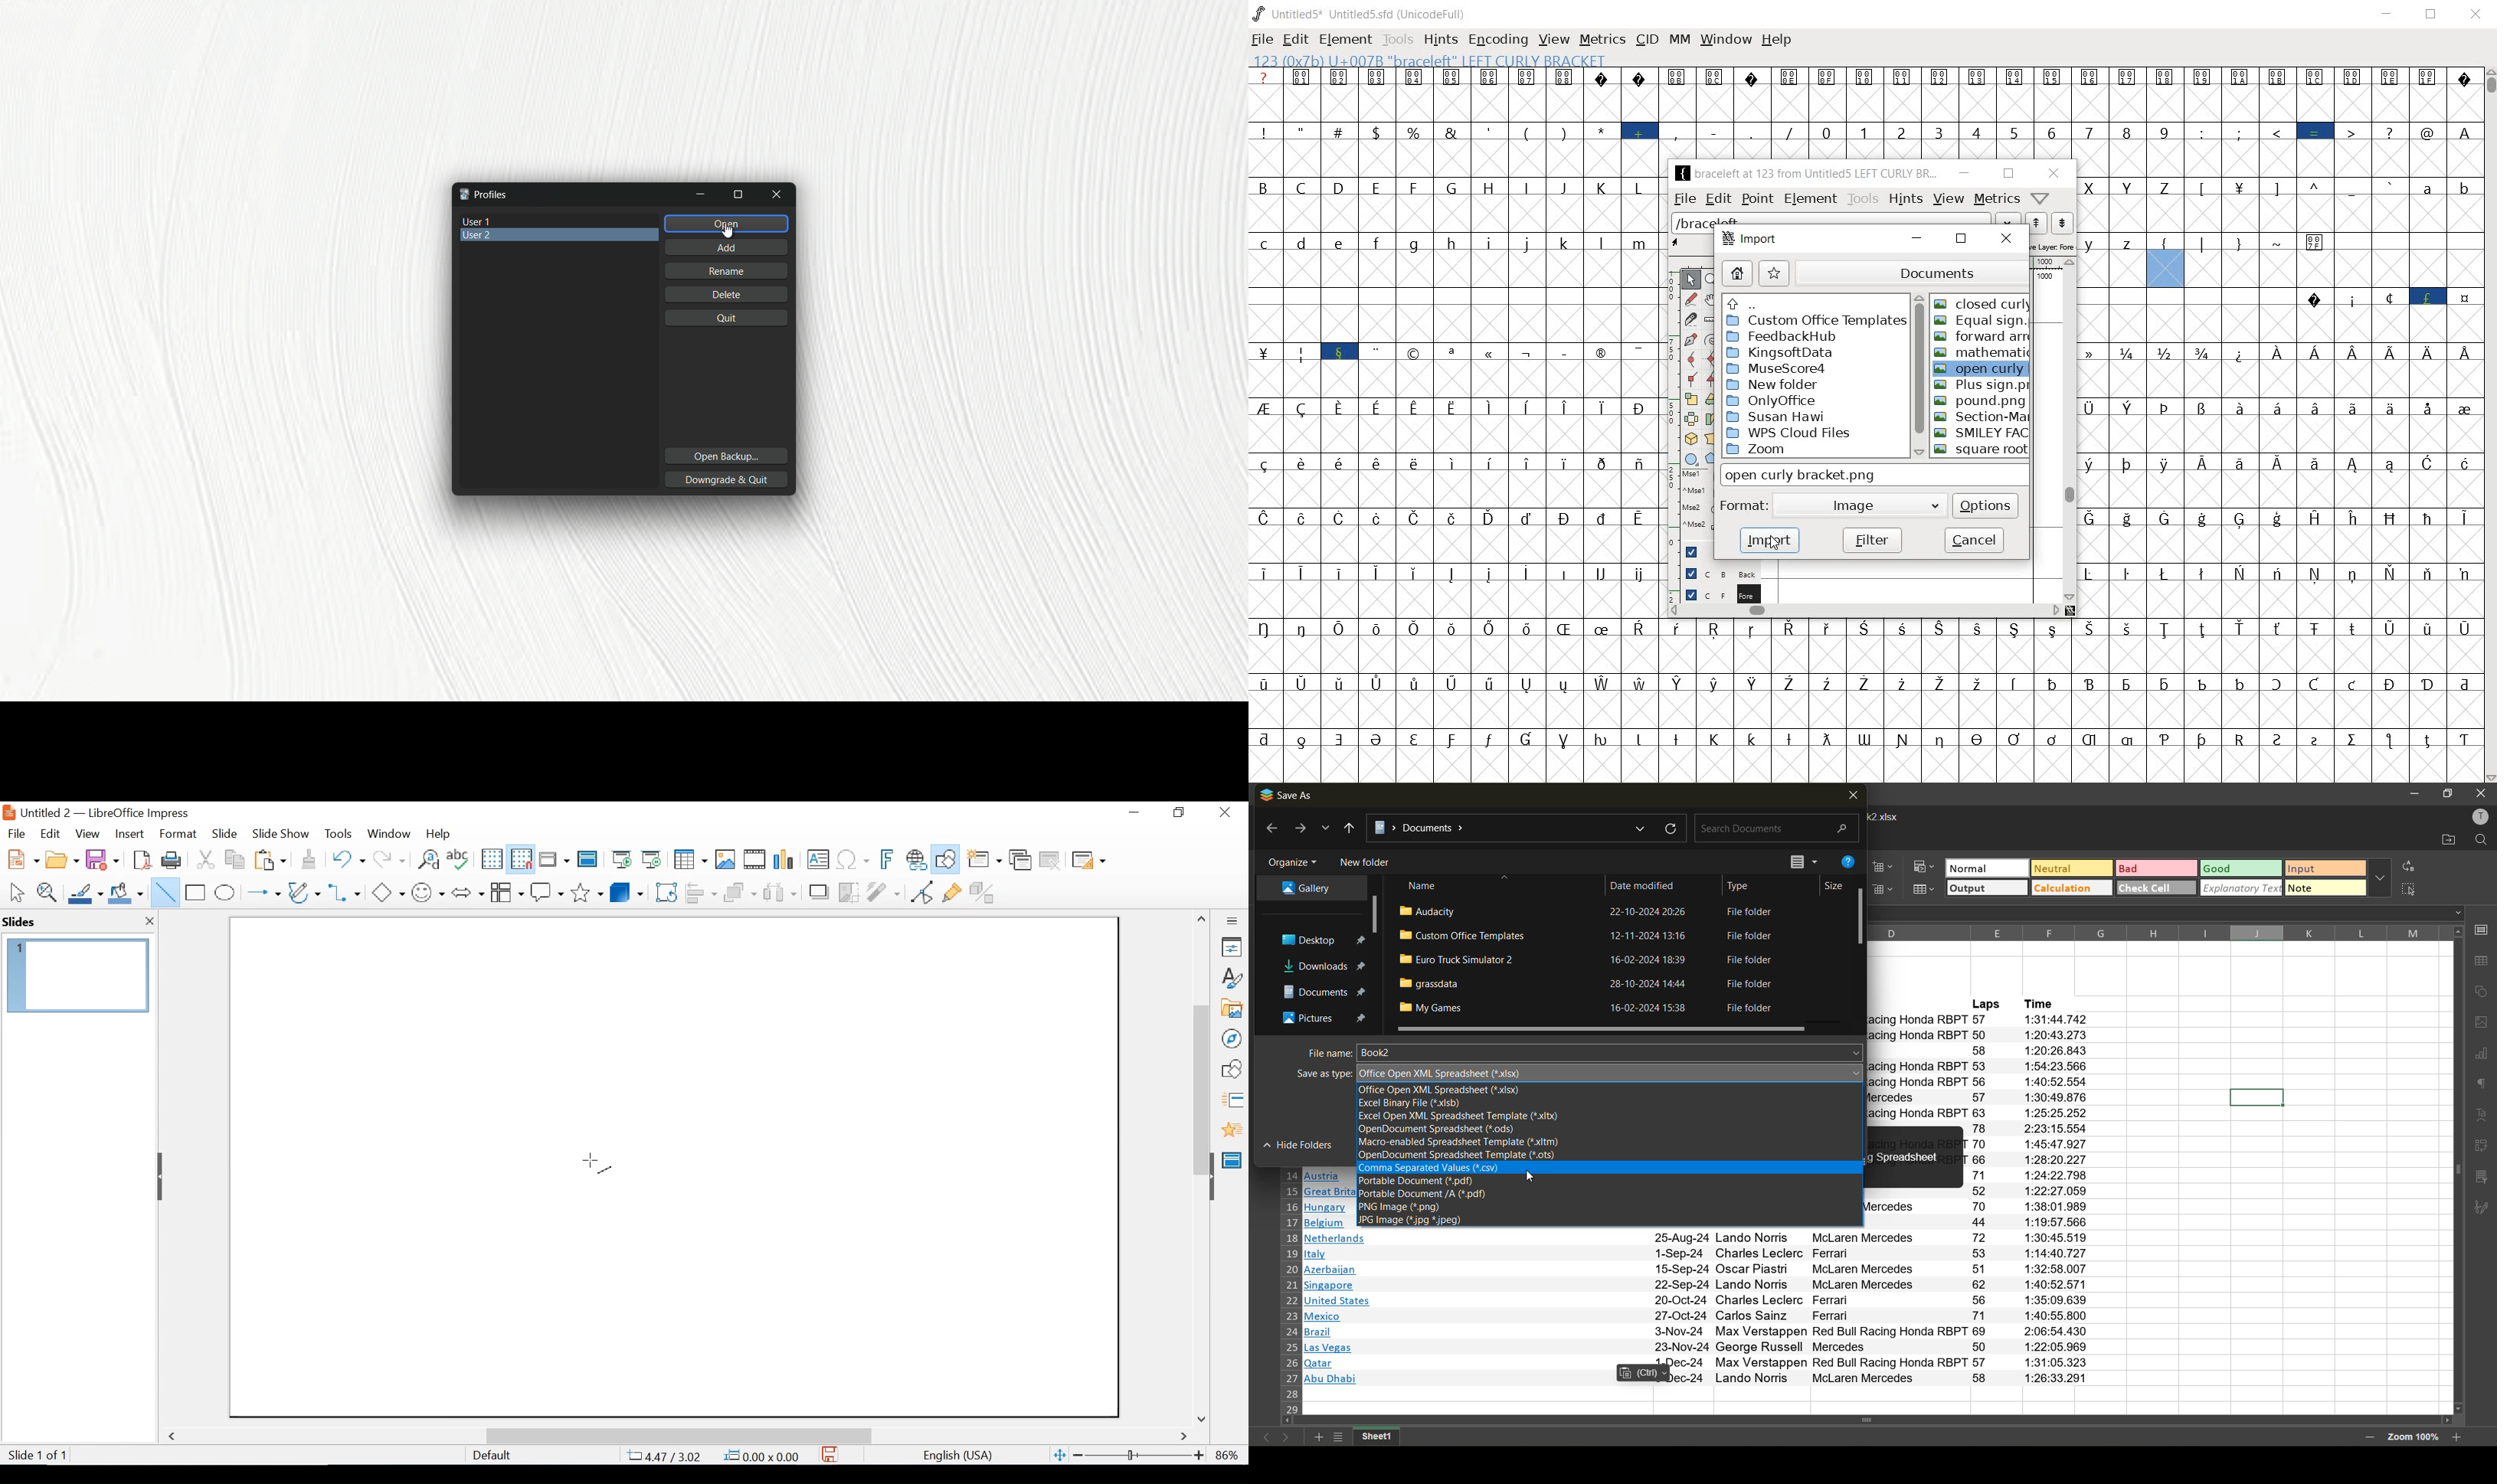  What do you see at coordinates (460, 859) in the screenshot?
I see `Spelling` at bounding box center [460, 859].